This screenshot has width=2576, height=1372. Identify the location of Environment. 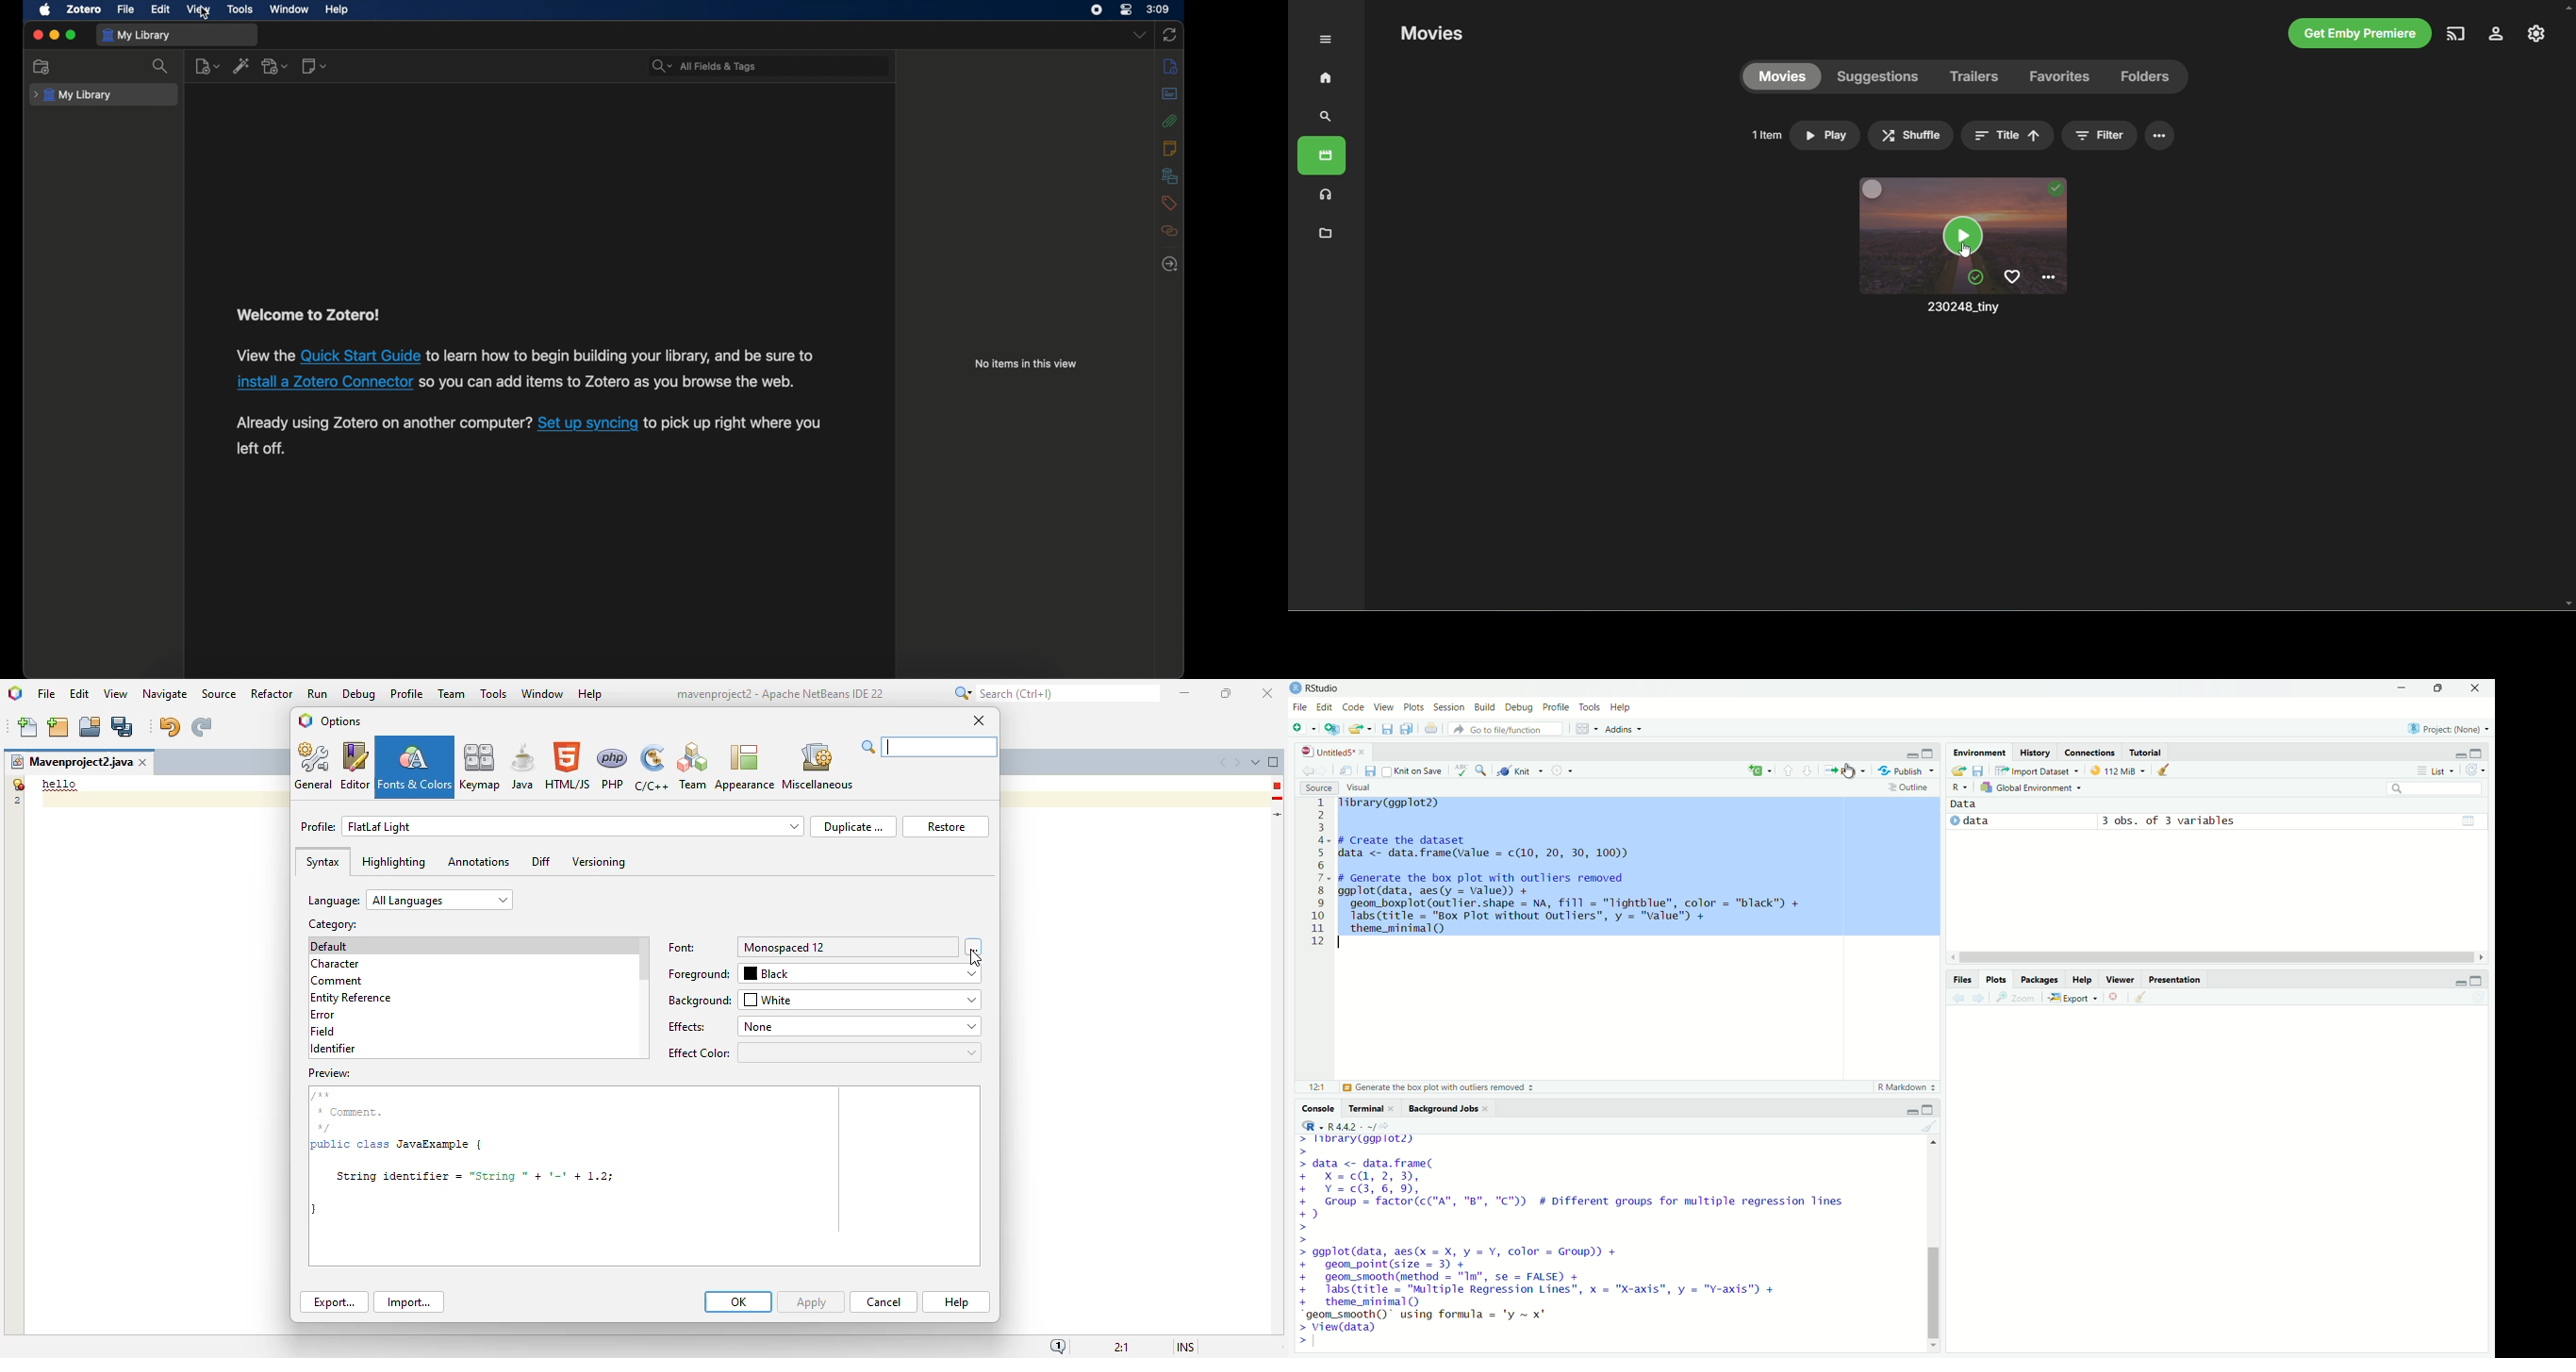
(1978, 752).